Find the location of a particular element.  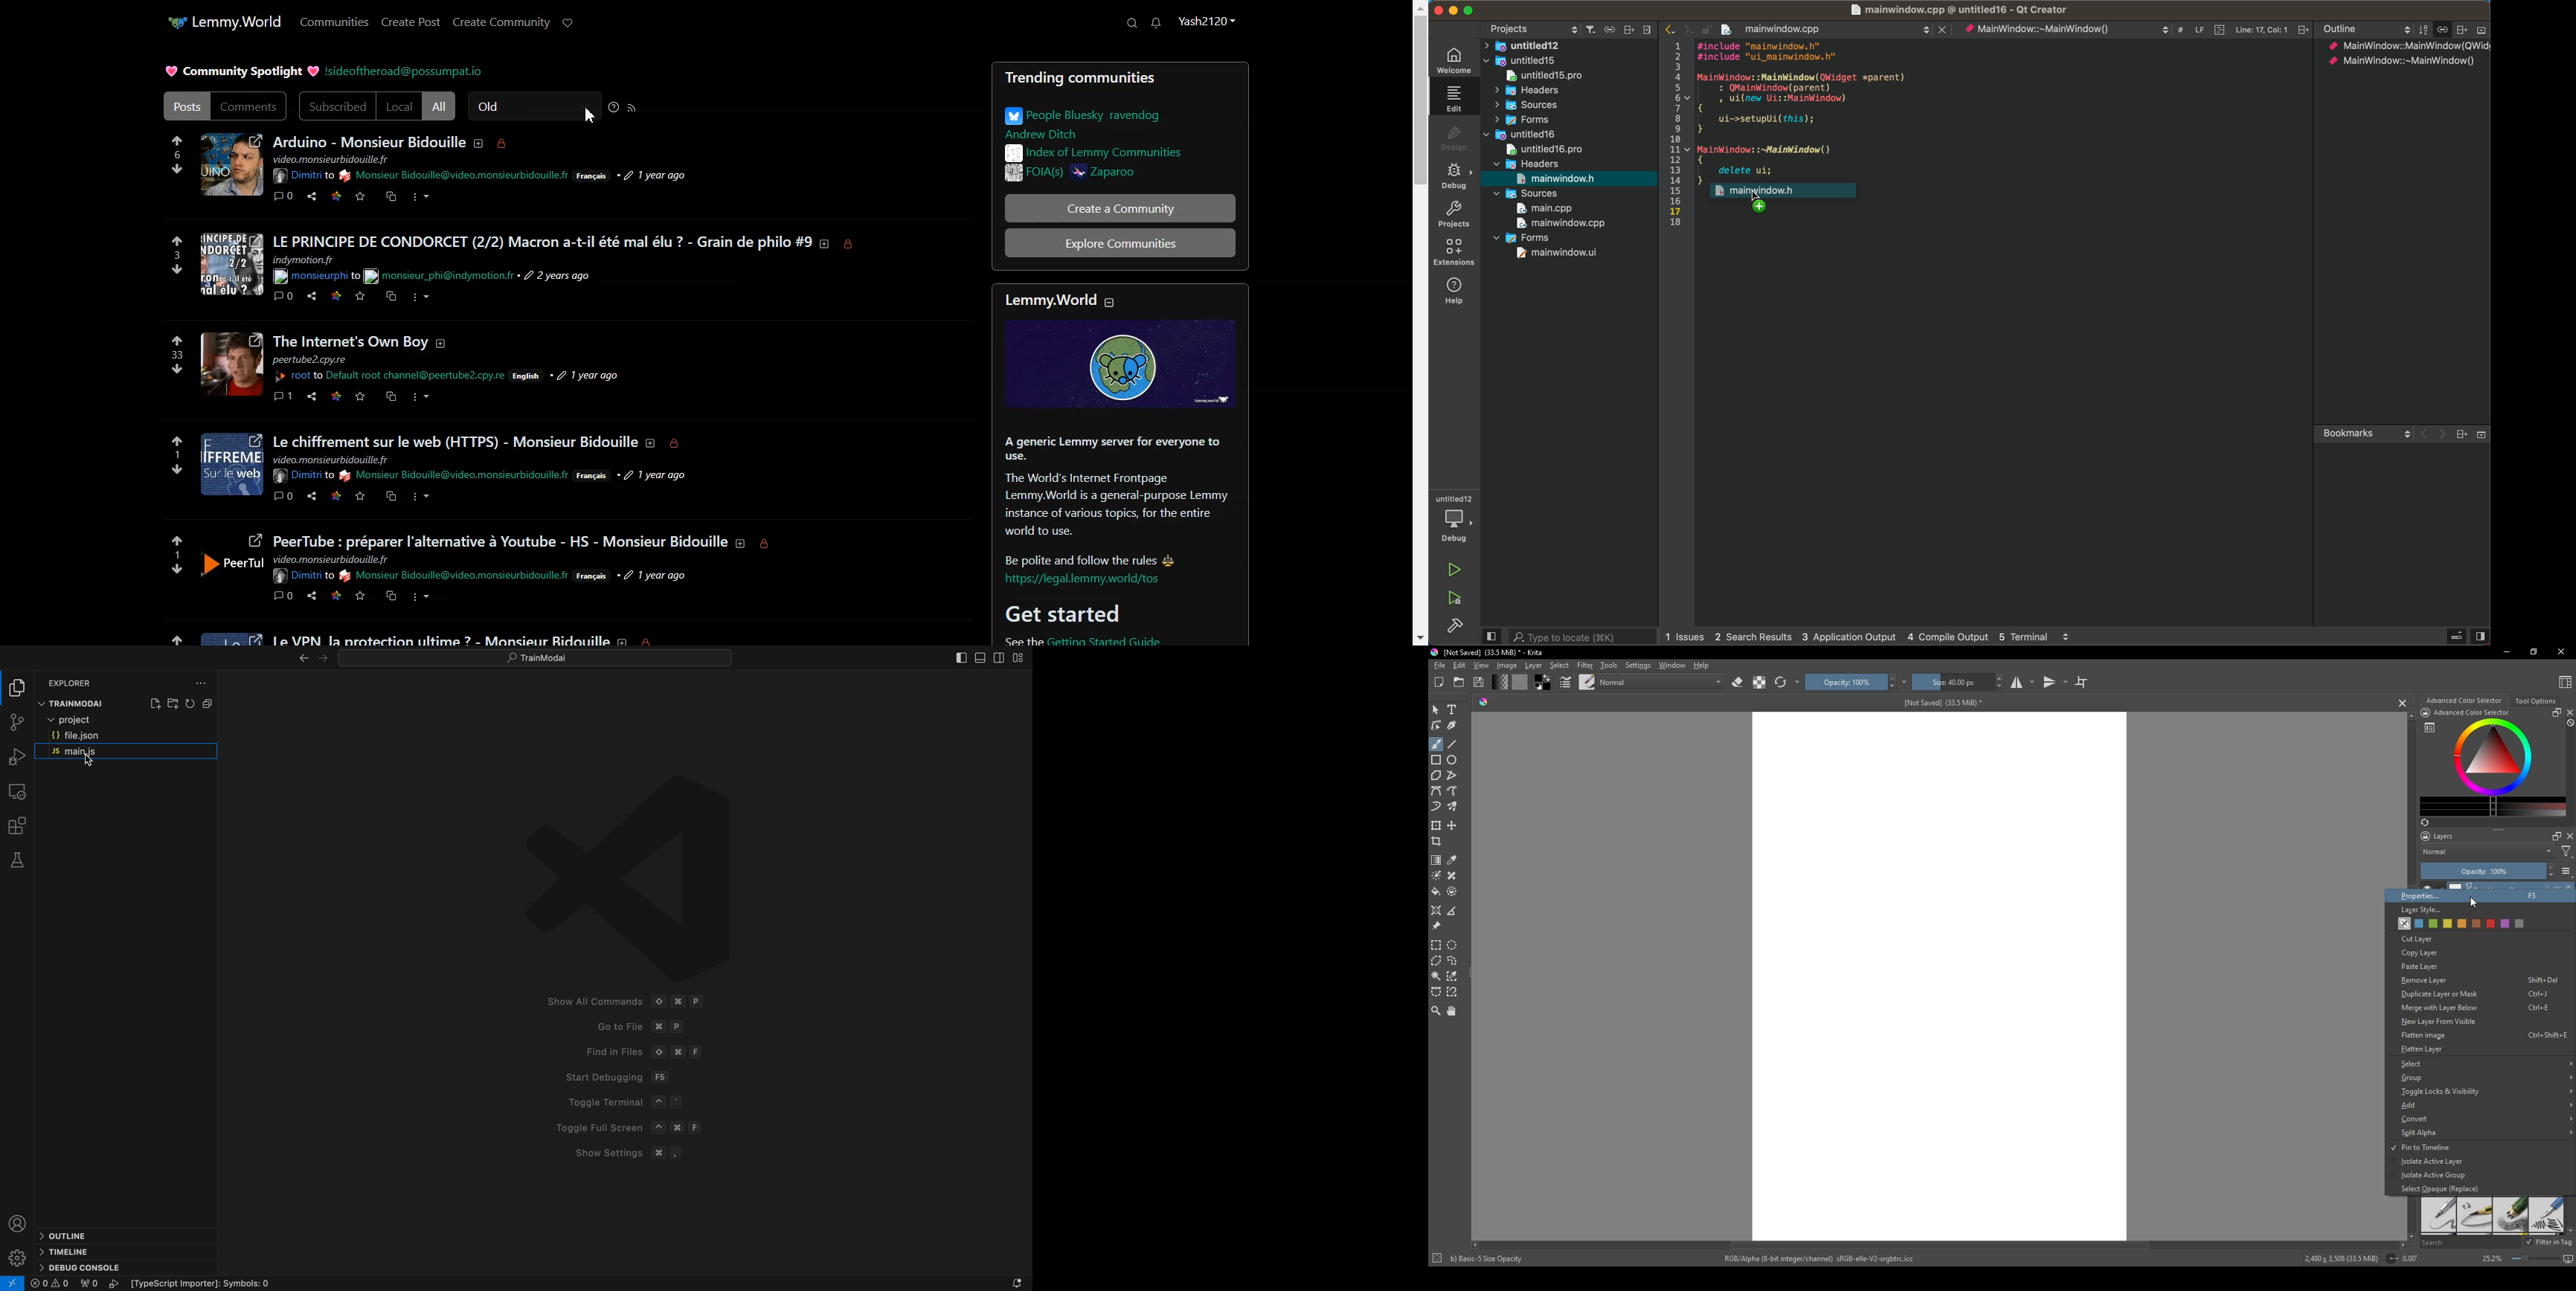

[Not Saved] (33.5 MiB) - Krita is located at coordinates (1493, 653).